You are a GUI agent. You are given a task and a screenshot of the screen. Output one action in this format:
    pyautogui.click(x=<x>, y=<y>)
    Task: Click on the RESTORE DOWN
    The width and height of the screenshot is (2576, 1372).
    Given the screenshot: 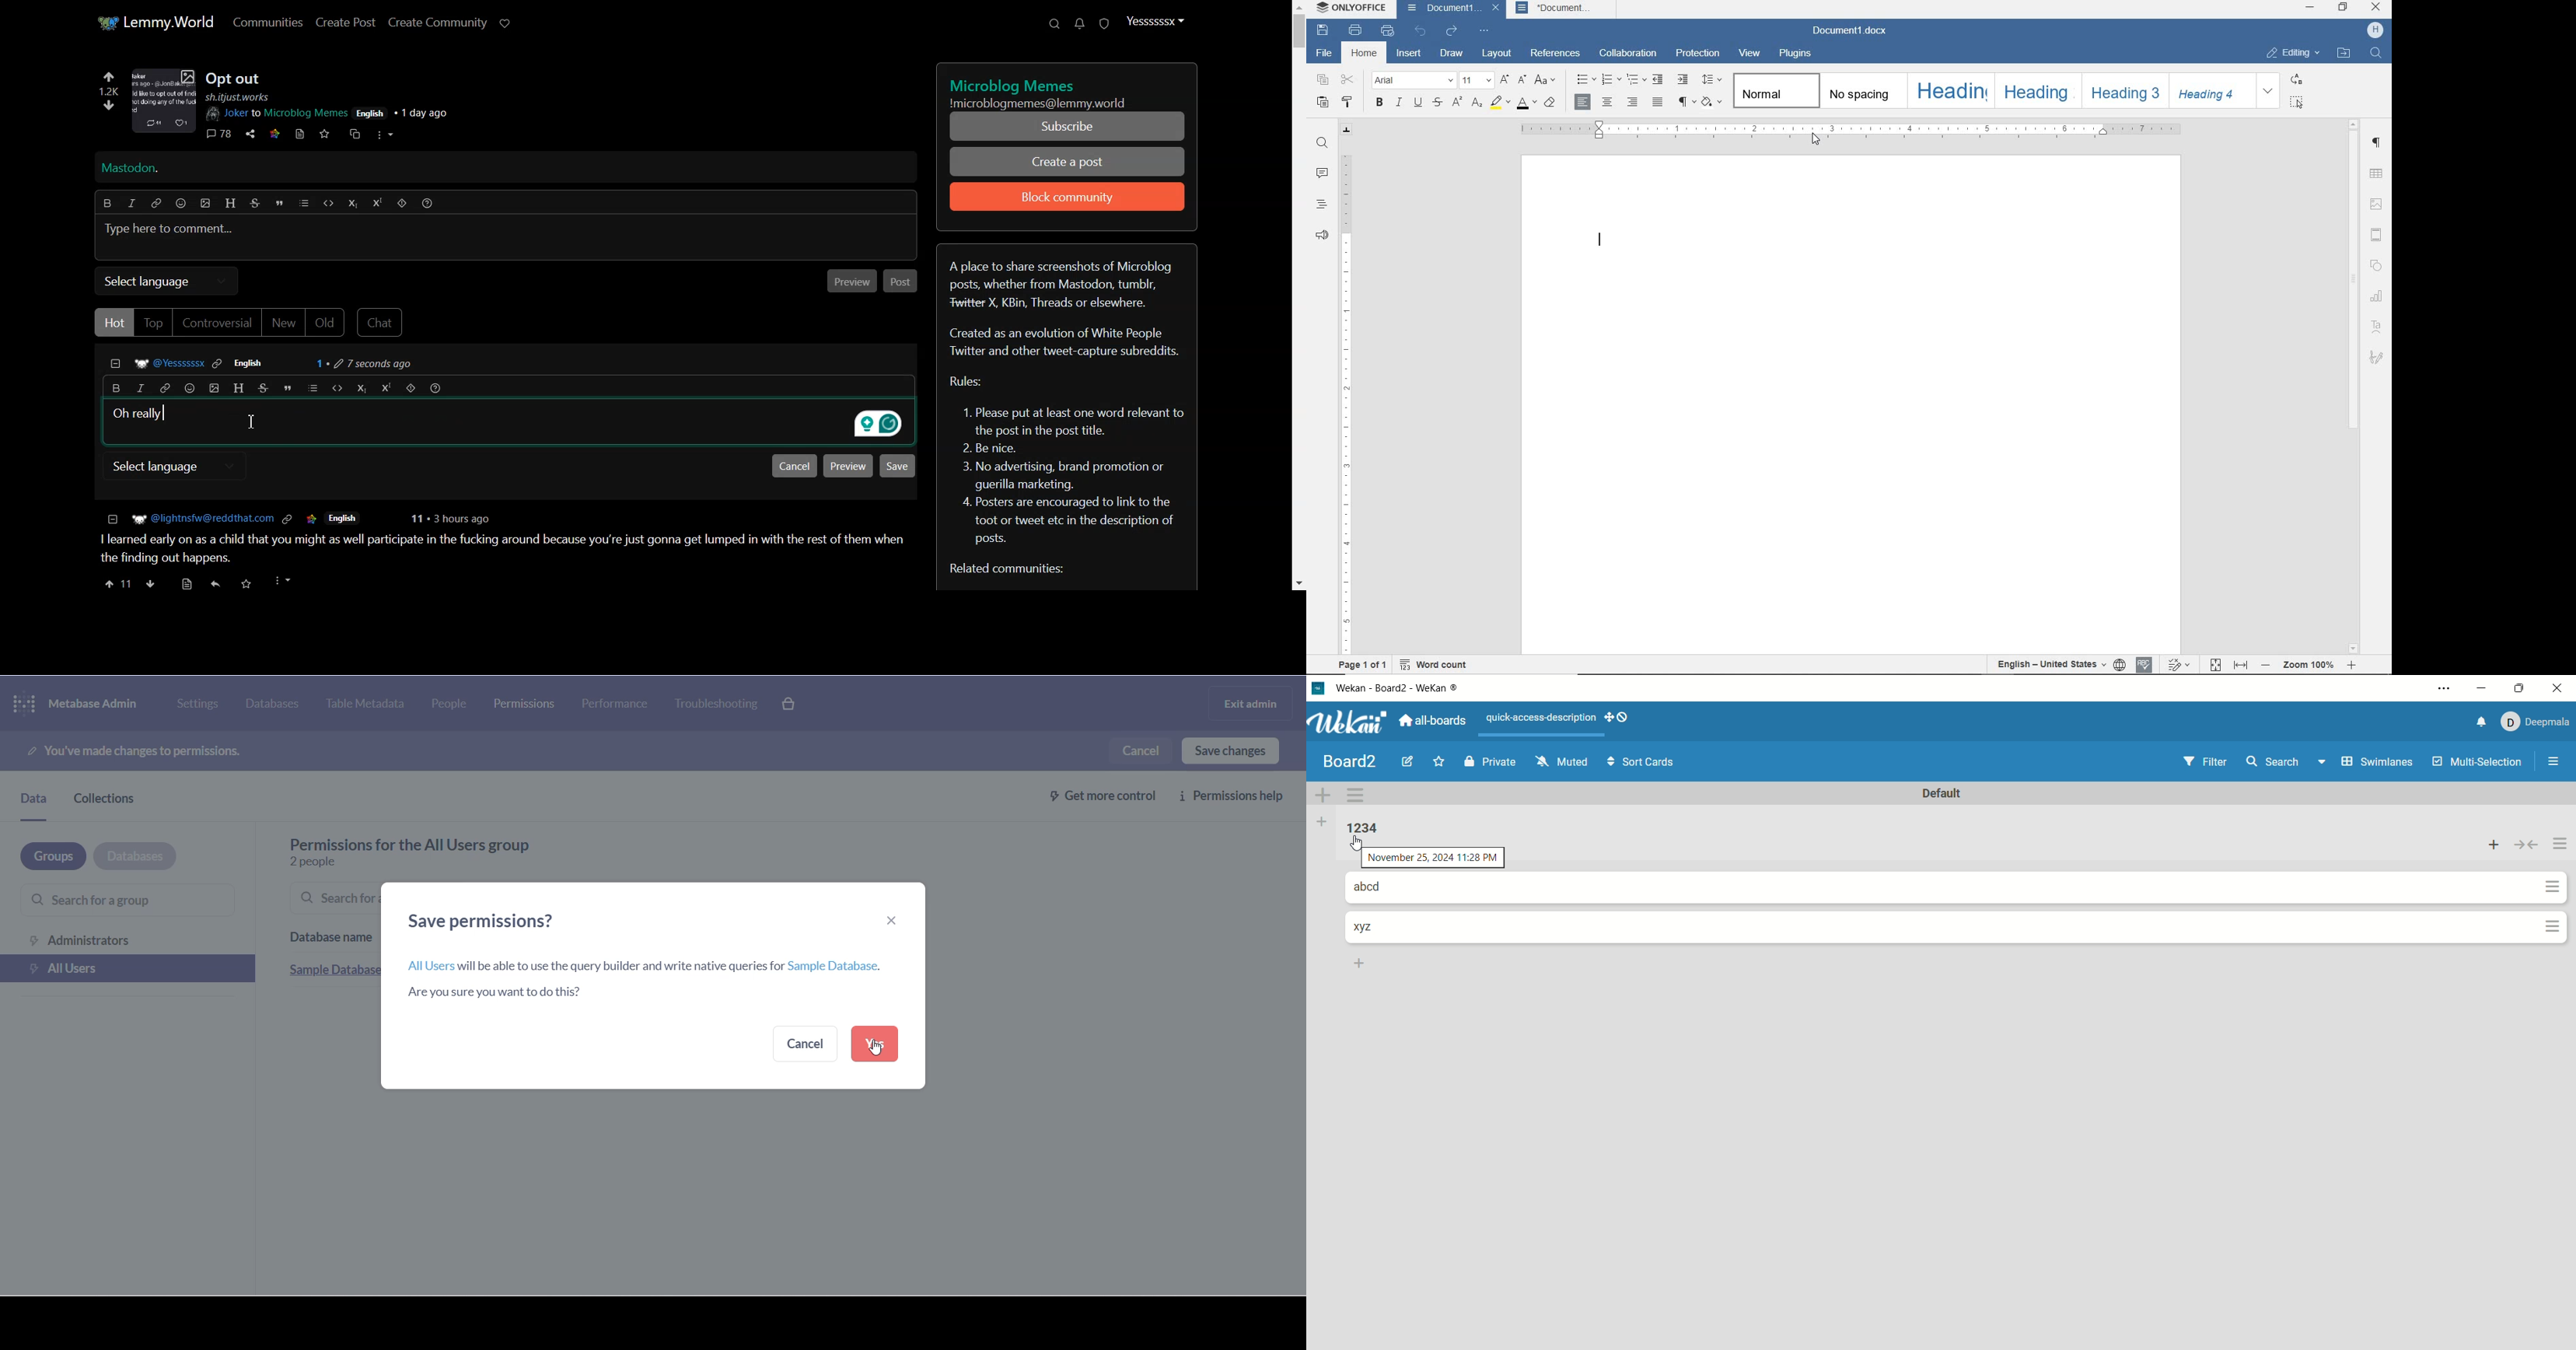 What is the action you would take?
    pyautogui.click(x=2343, y=8)
    